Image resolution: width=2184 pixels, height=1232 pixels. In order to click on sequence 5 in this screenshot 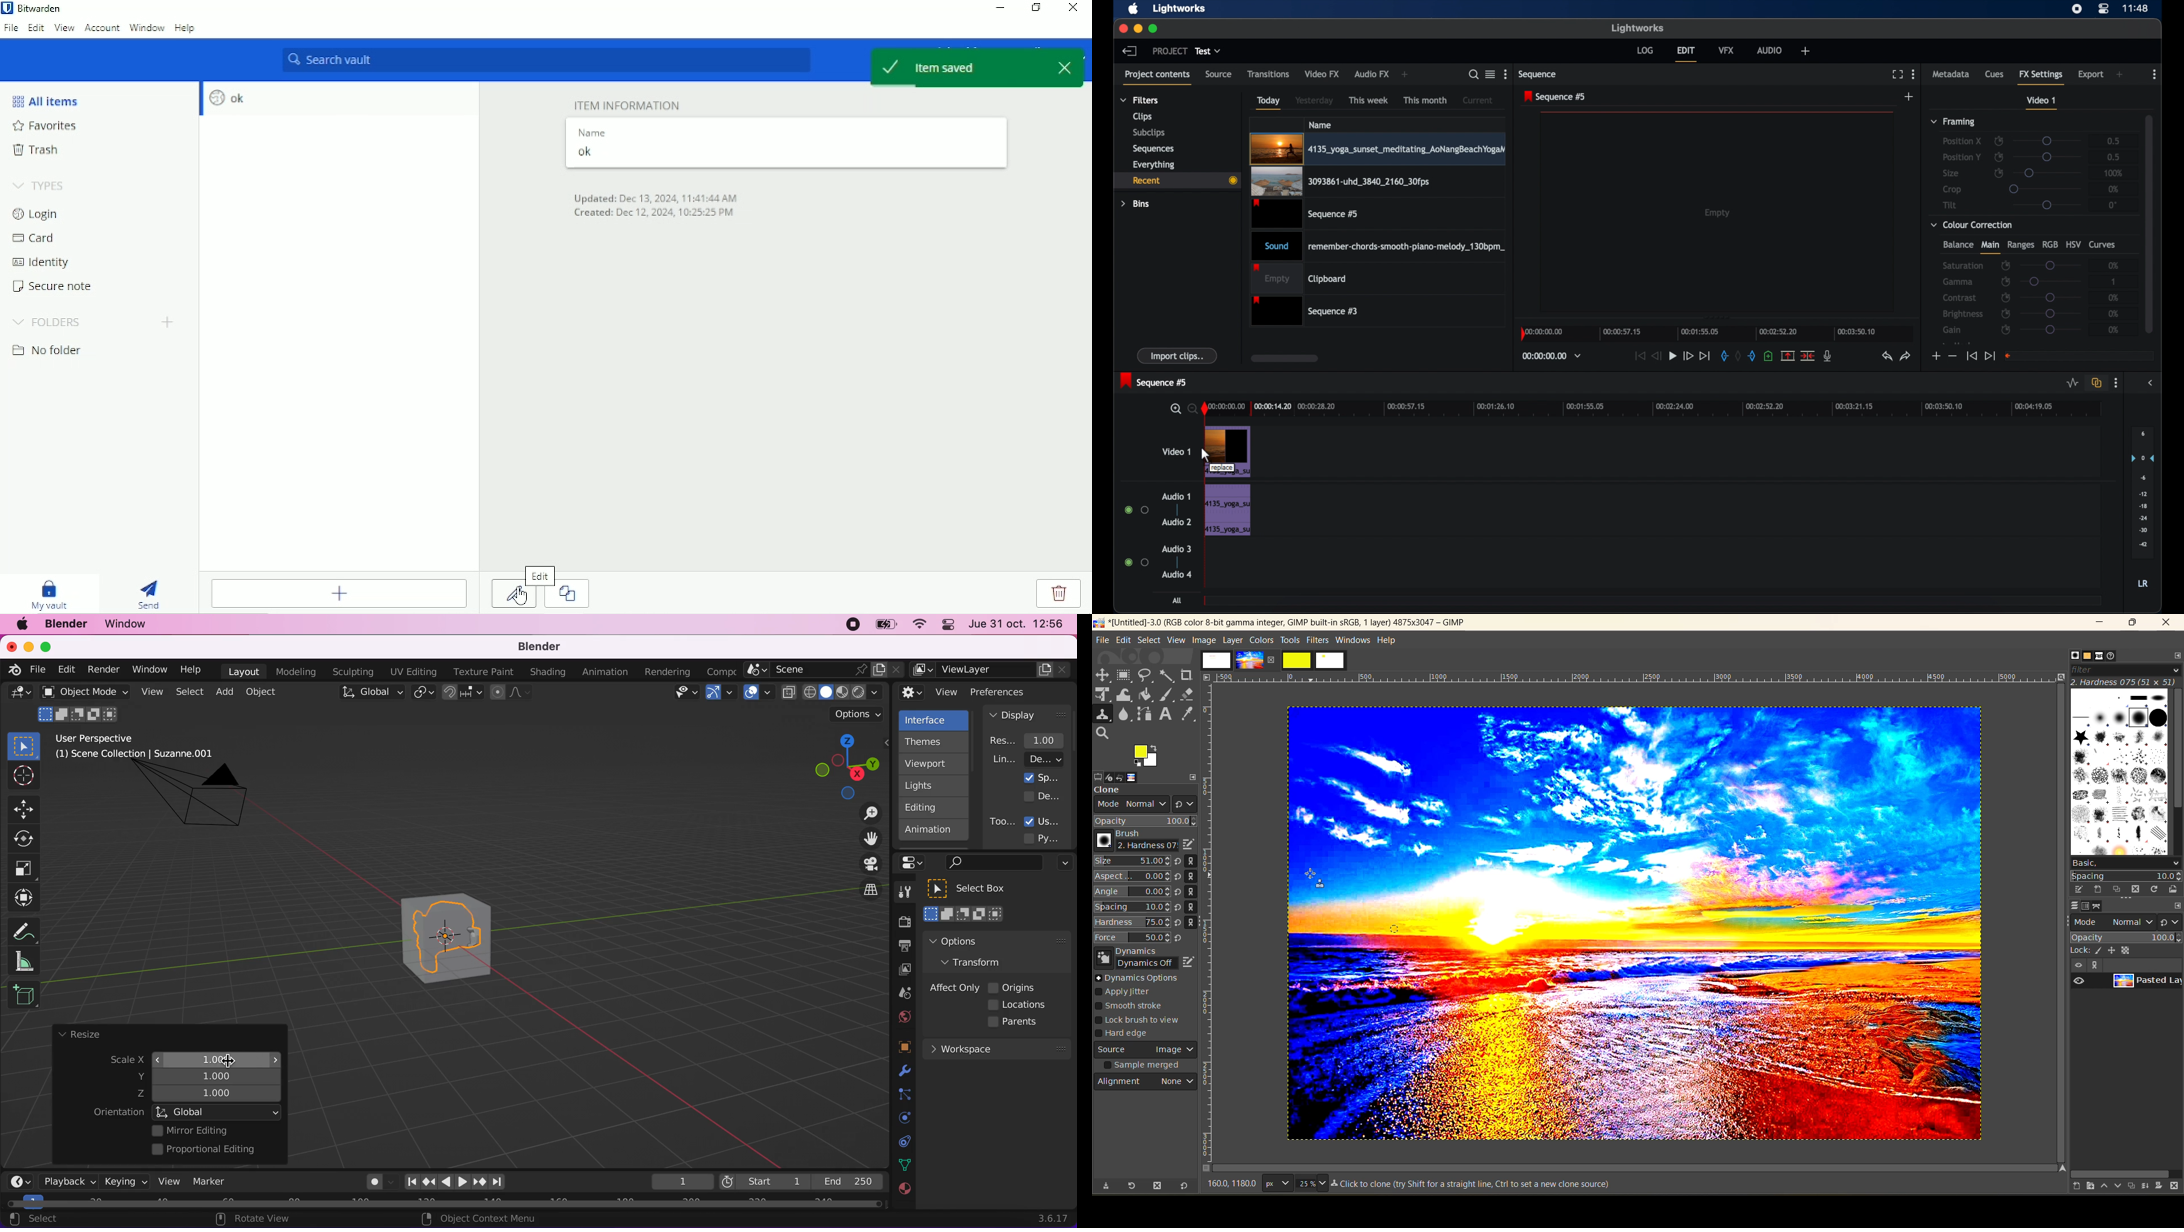, I will do `click(1154, 380)`.